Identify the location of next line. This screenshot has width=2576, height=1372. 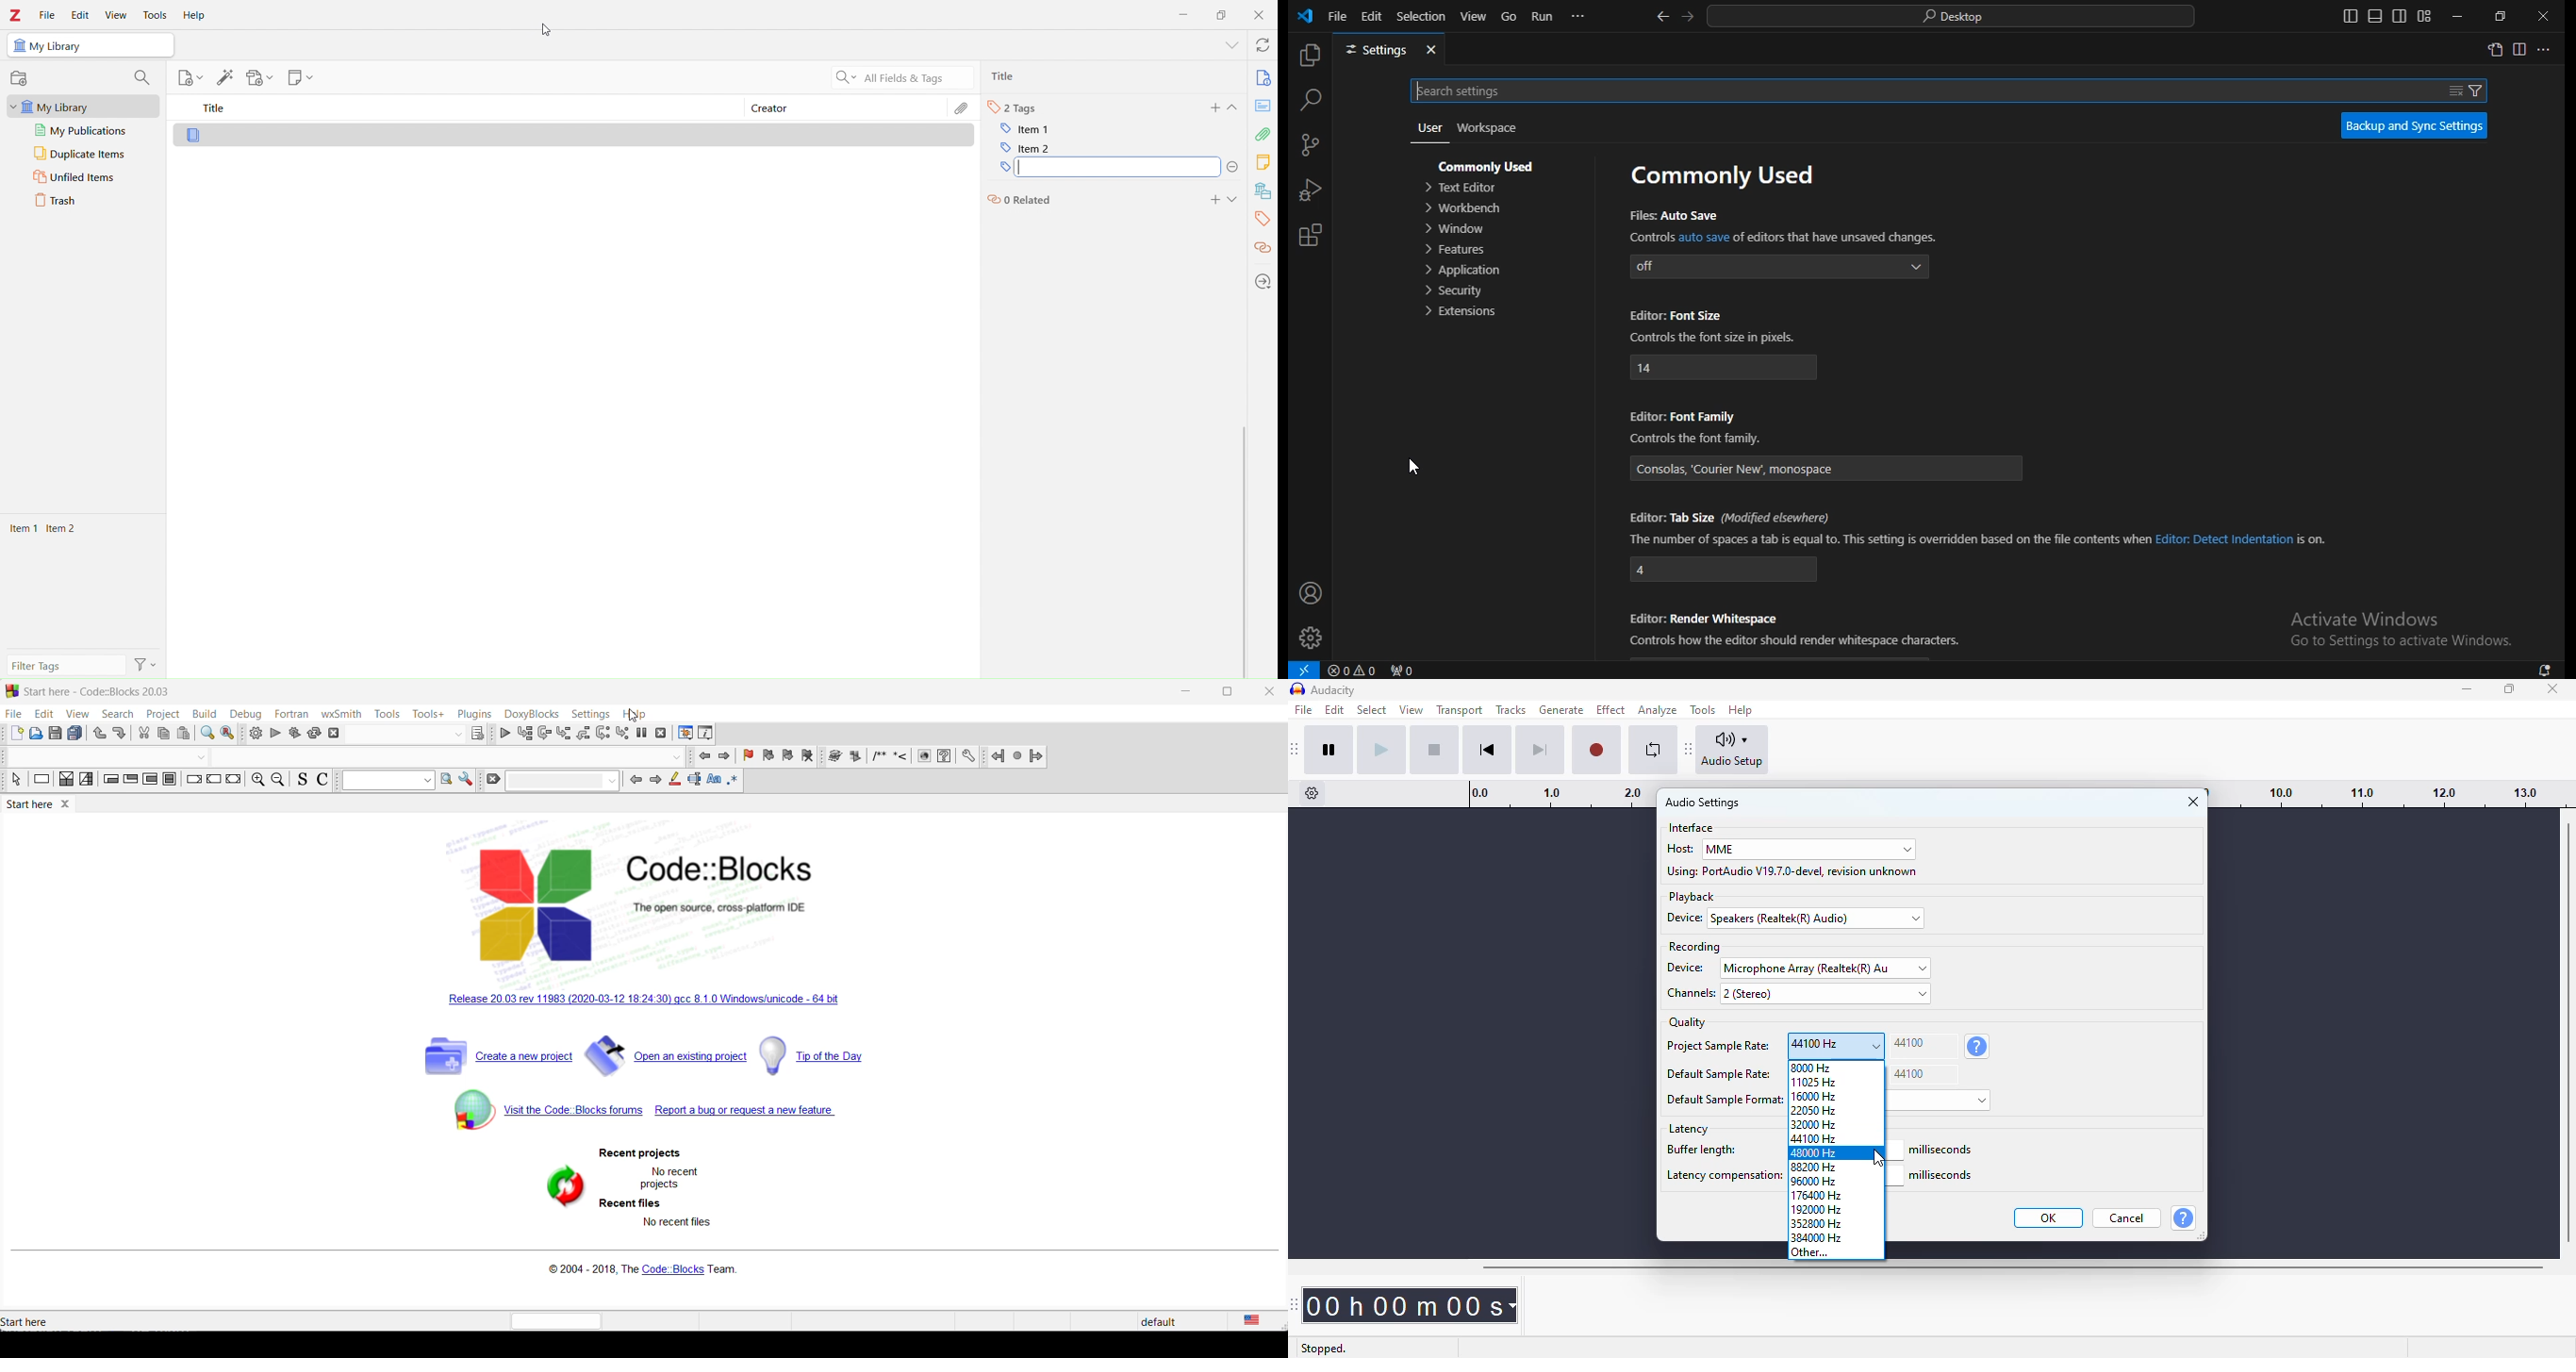
(546, 734).